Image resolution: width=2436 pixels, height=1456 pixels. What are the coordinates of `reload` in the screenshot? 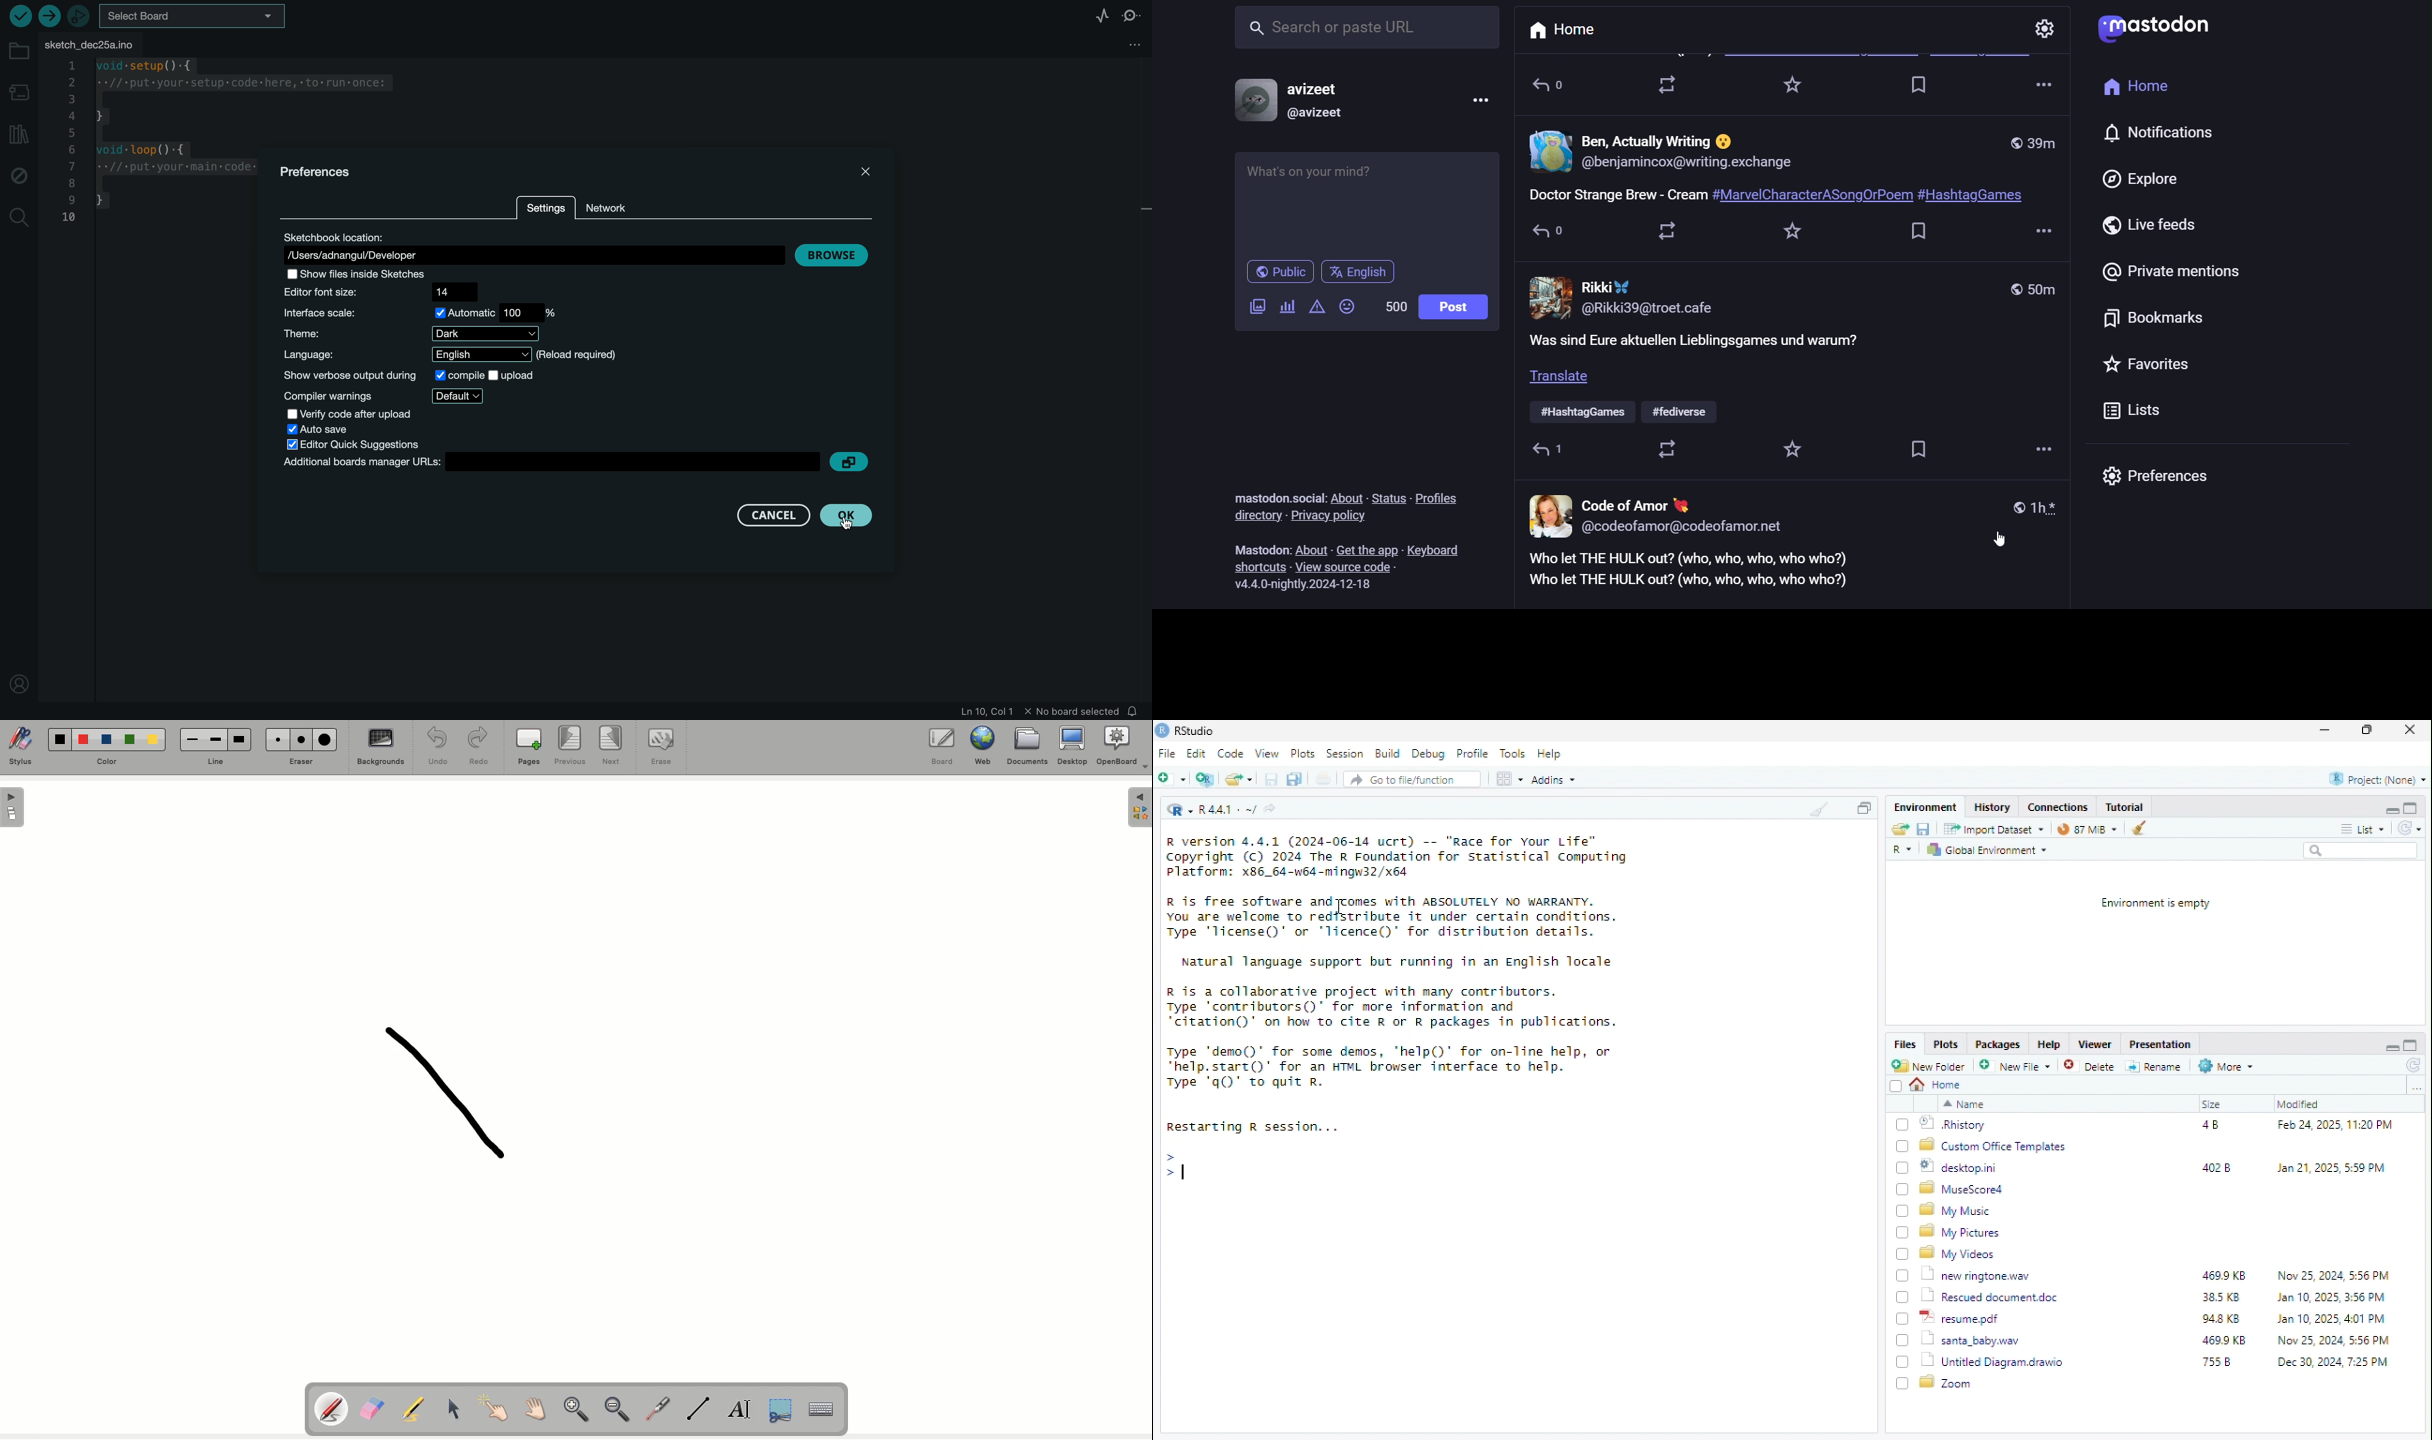 It's located at (2415, 1066).